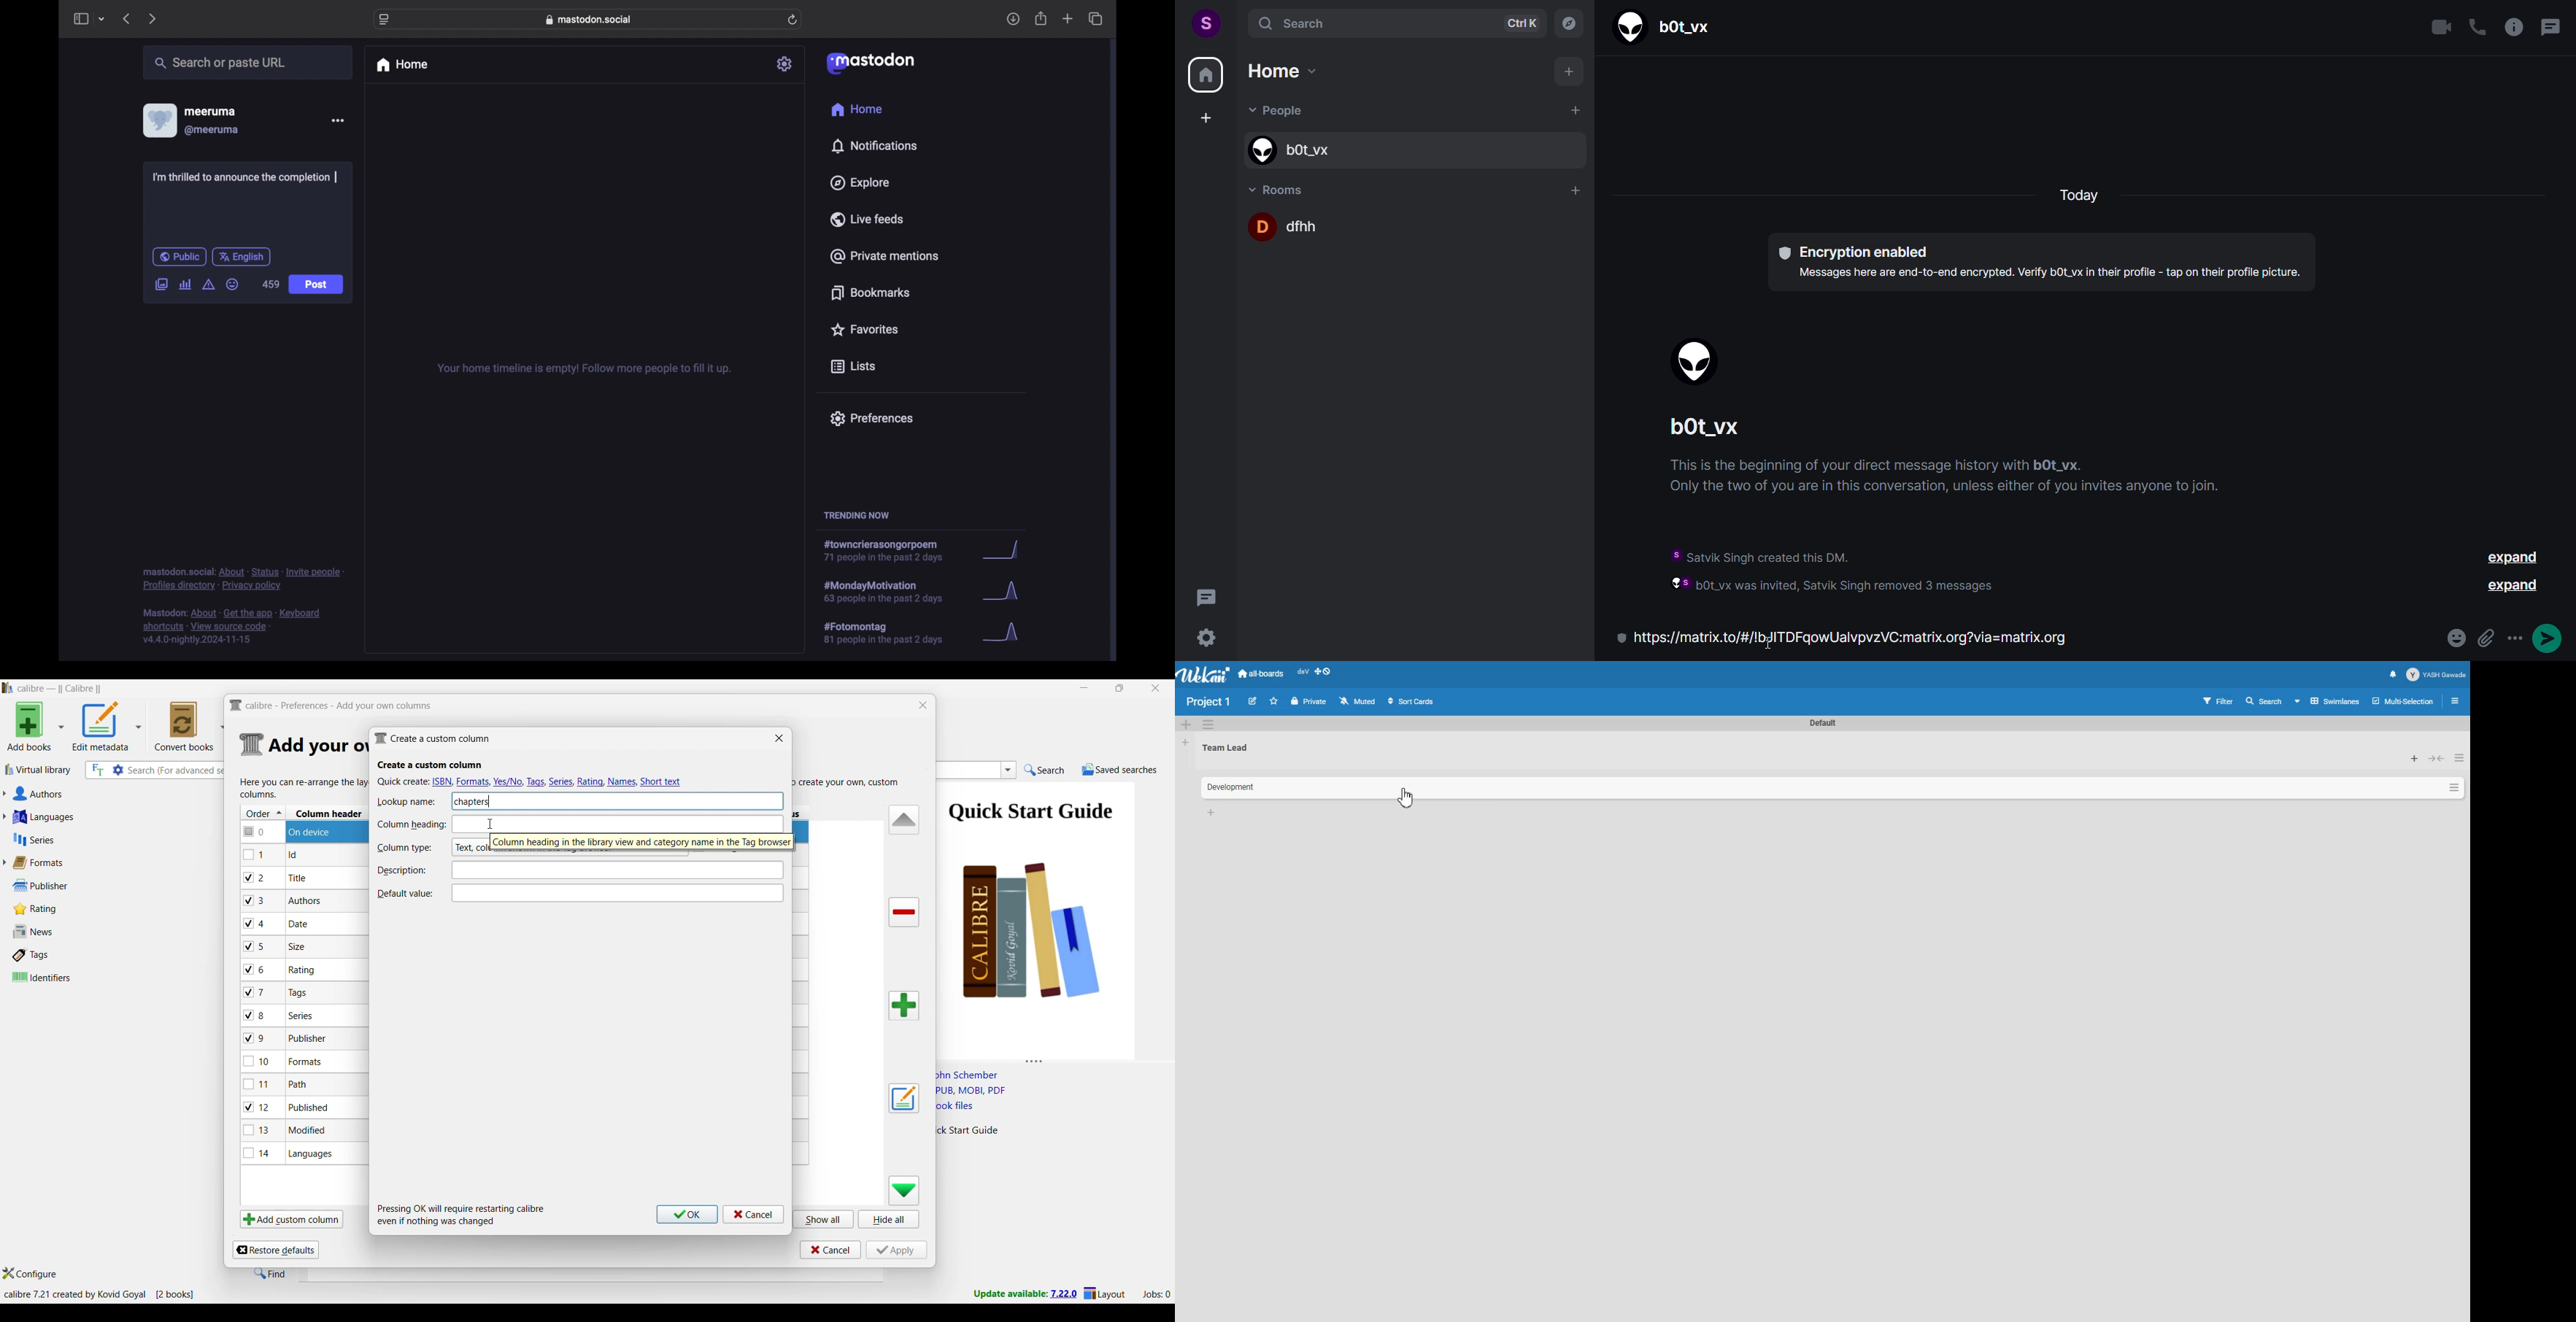 This screenshot has width=2576, height=1344. Describe the element at coordinates (904, 1099) in the screenshot. I see `Edit settings of a user defined column` at that location.